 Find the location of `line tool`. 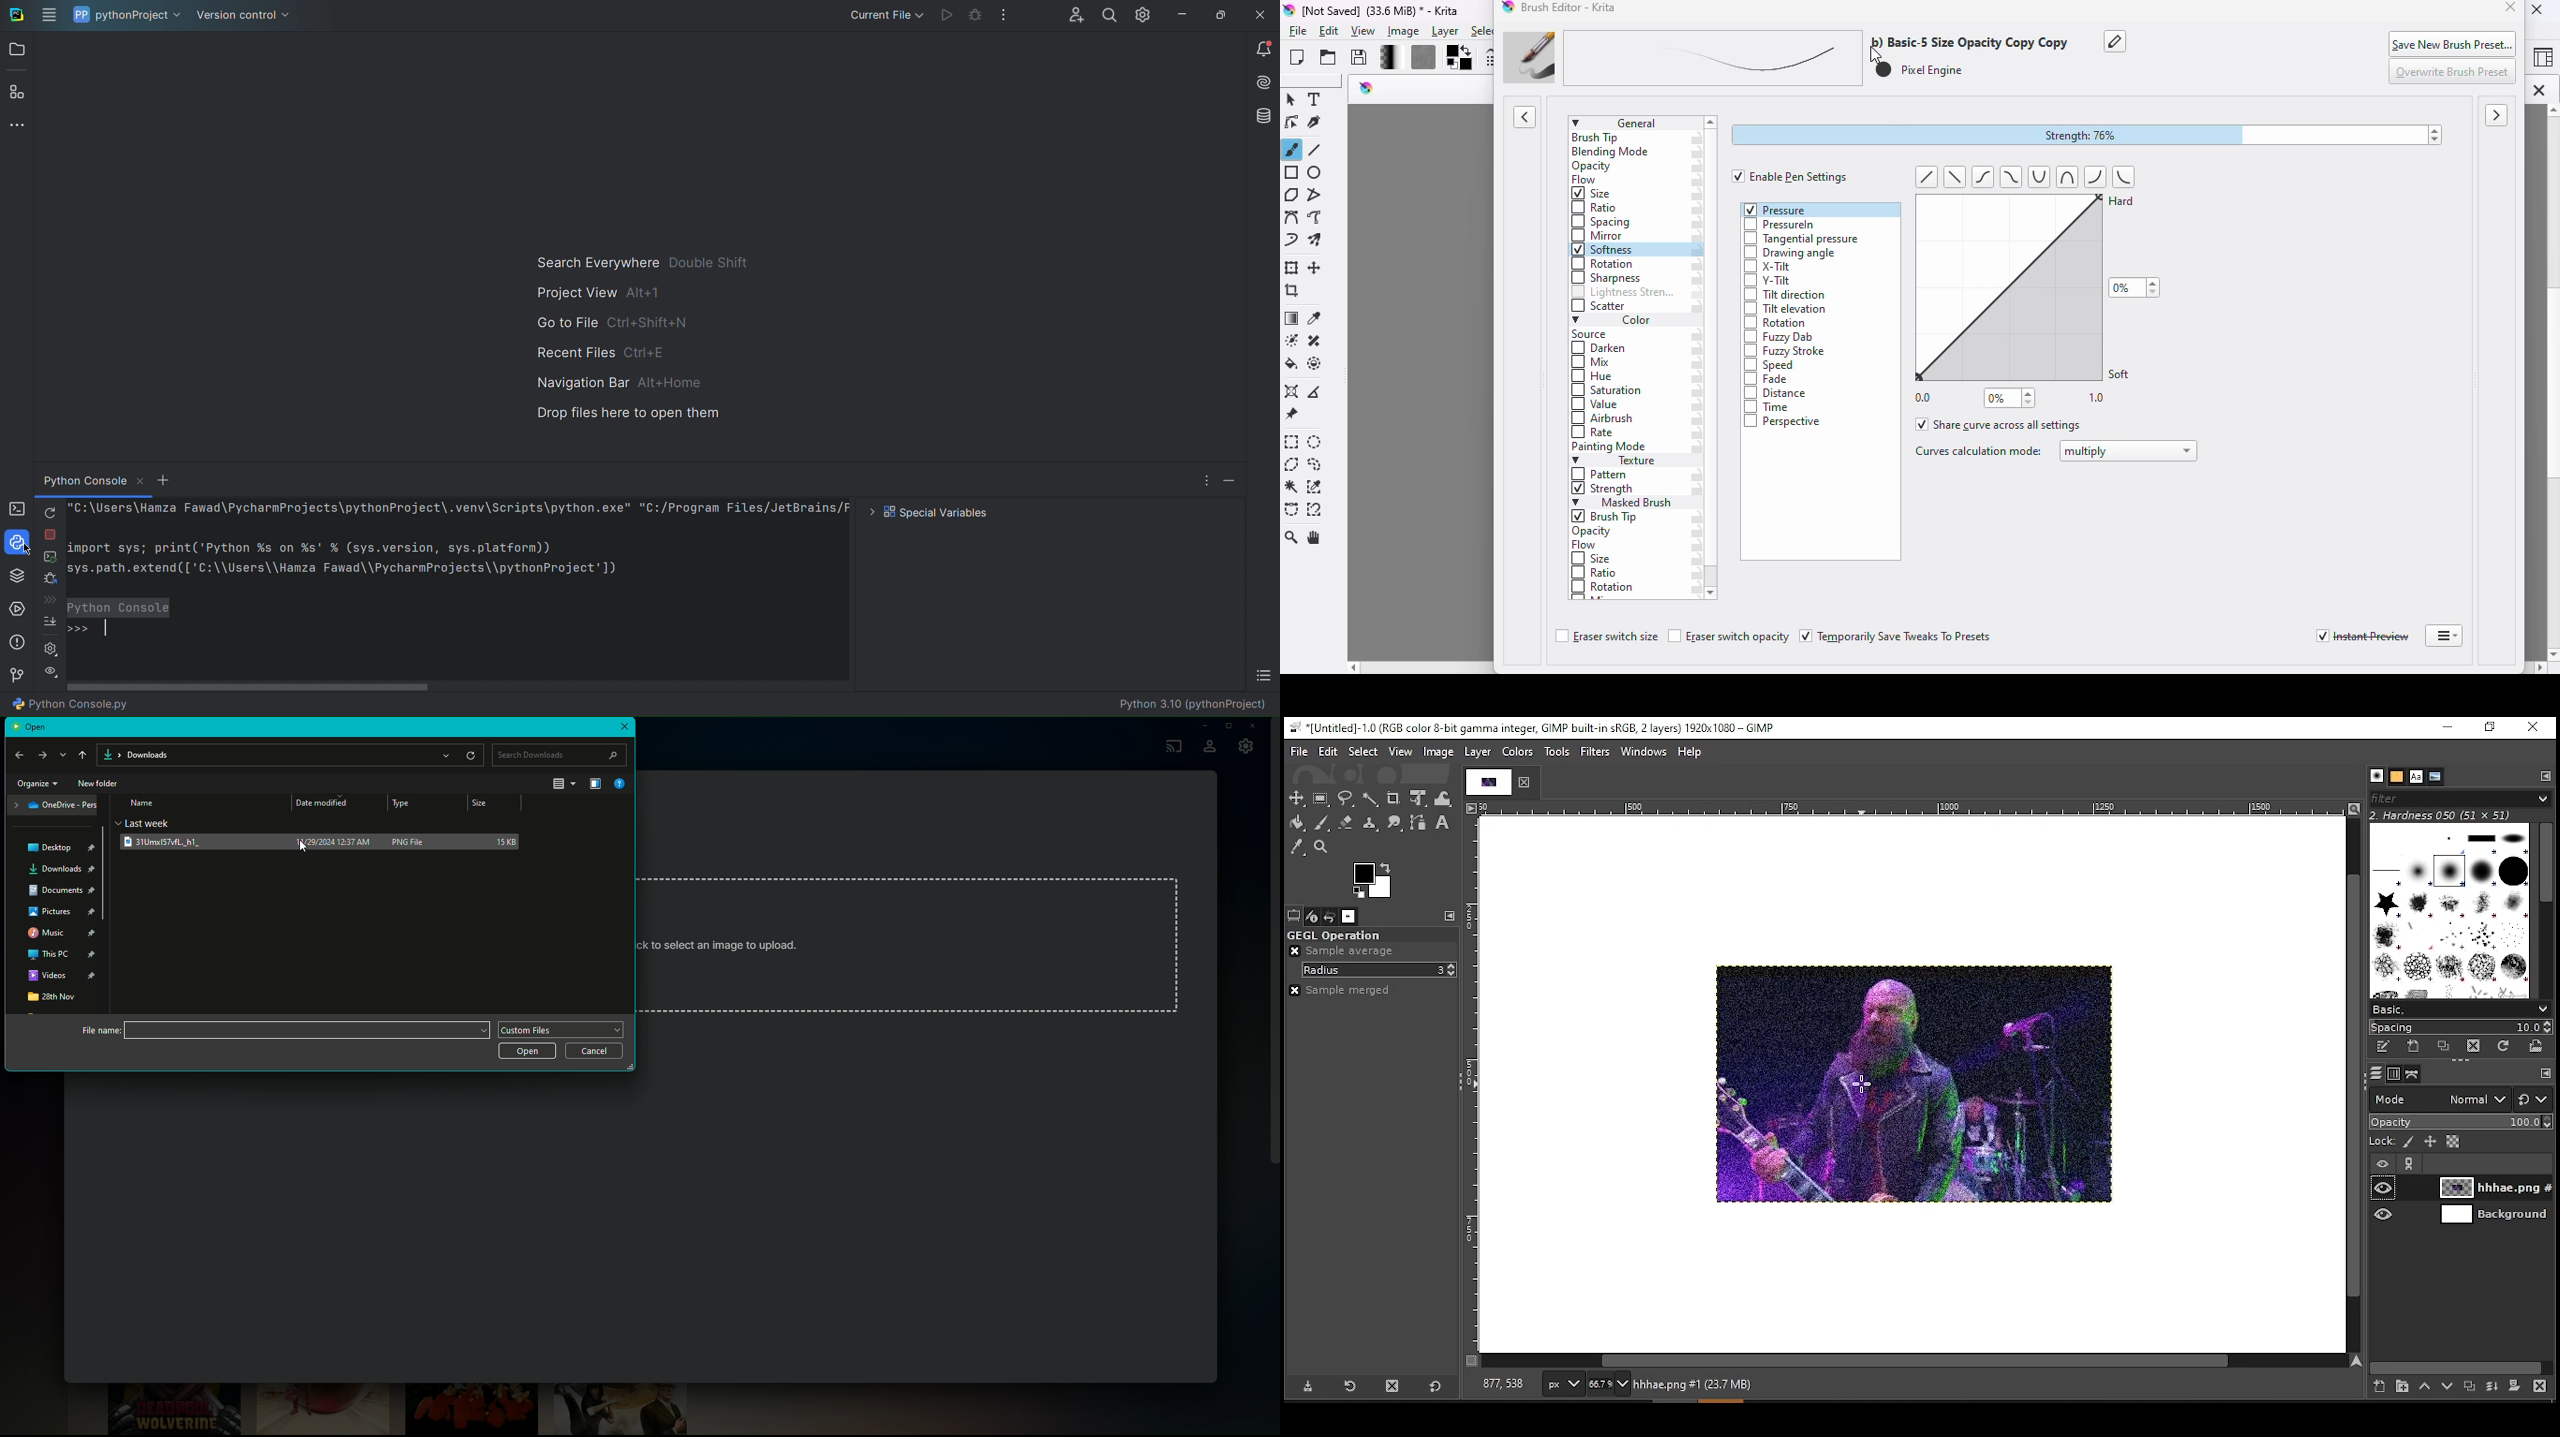

line tool is located at coordinates (1317, 150).